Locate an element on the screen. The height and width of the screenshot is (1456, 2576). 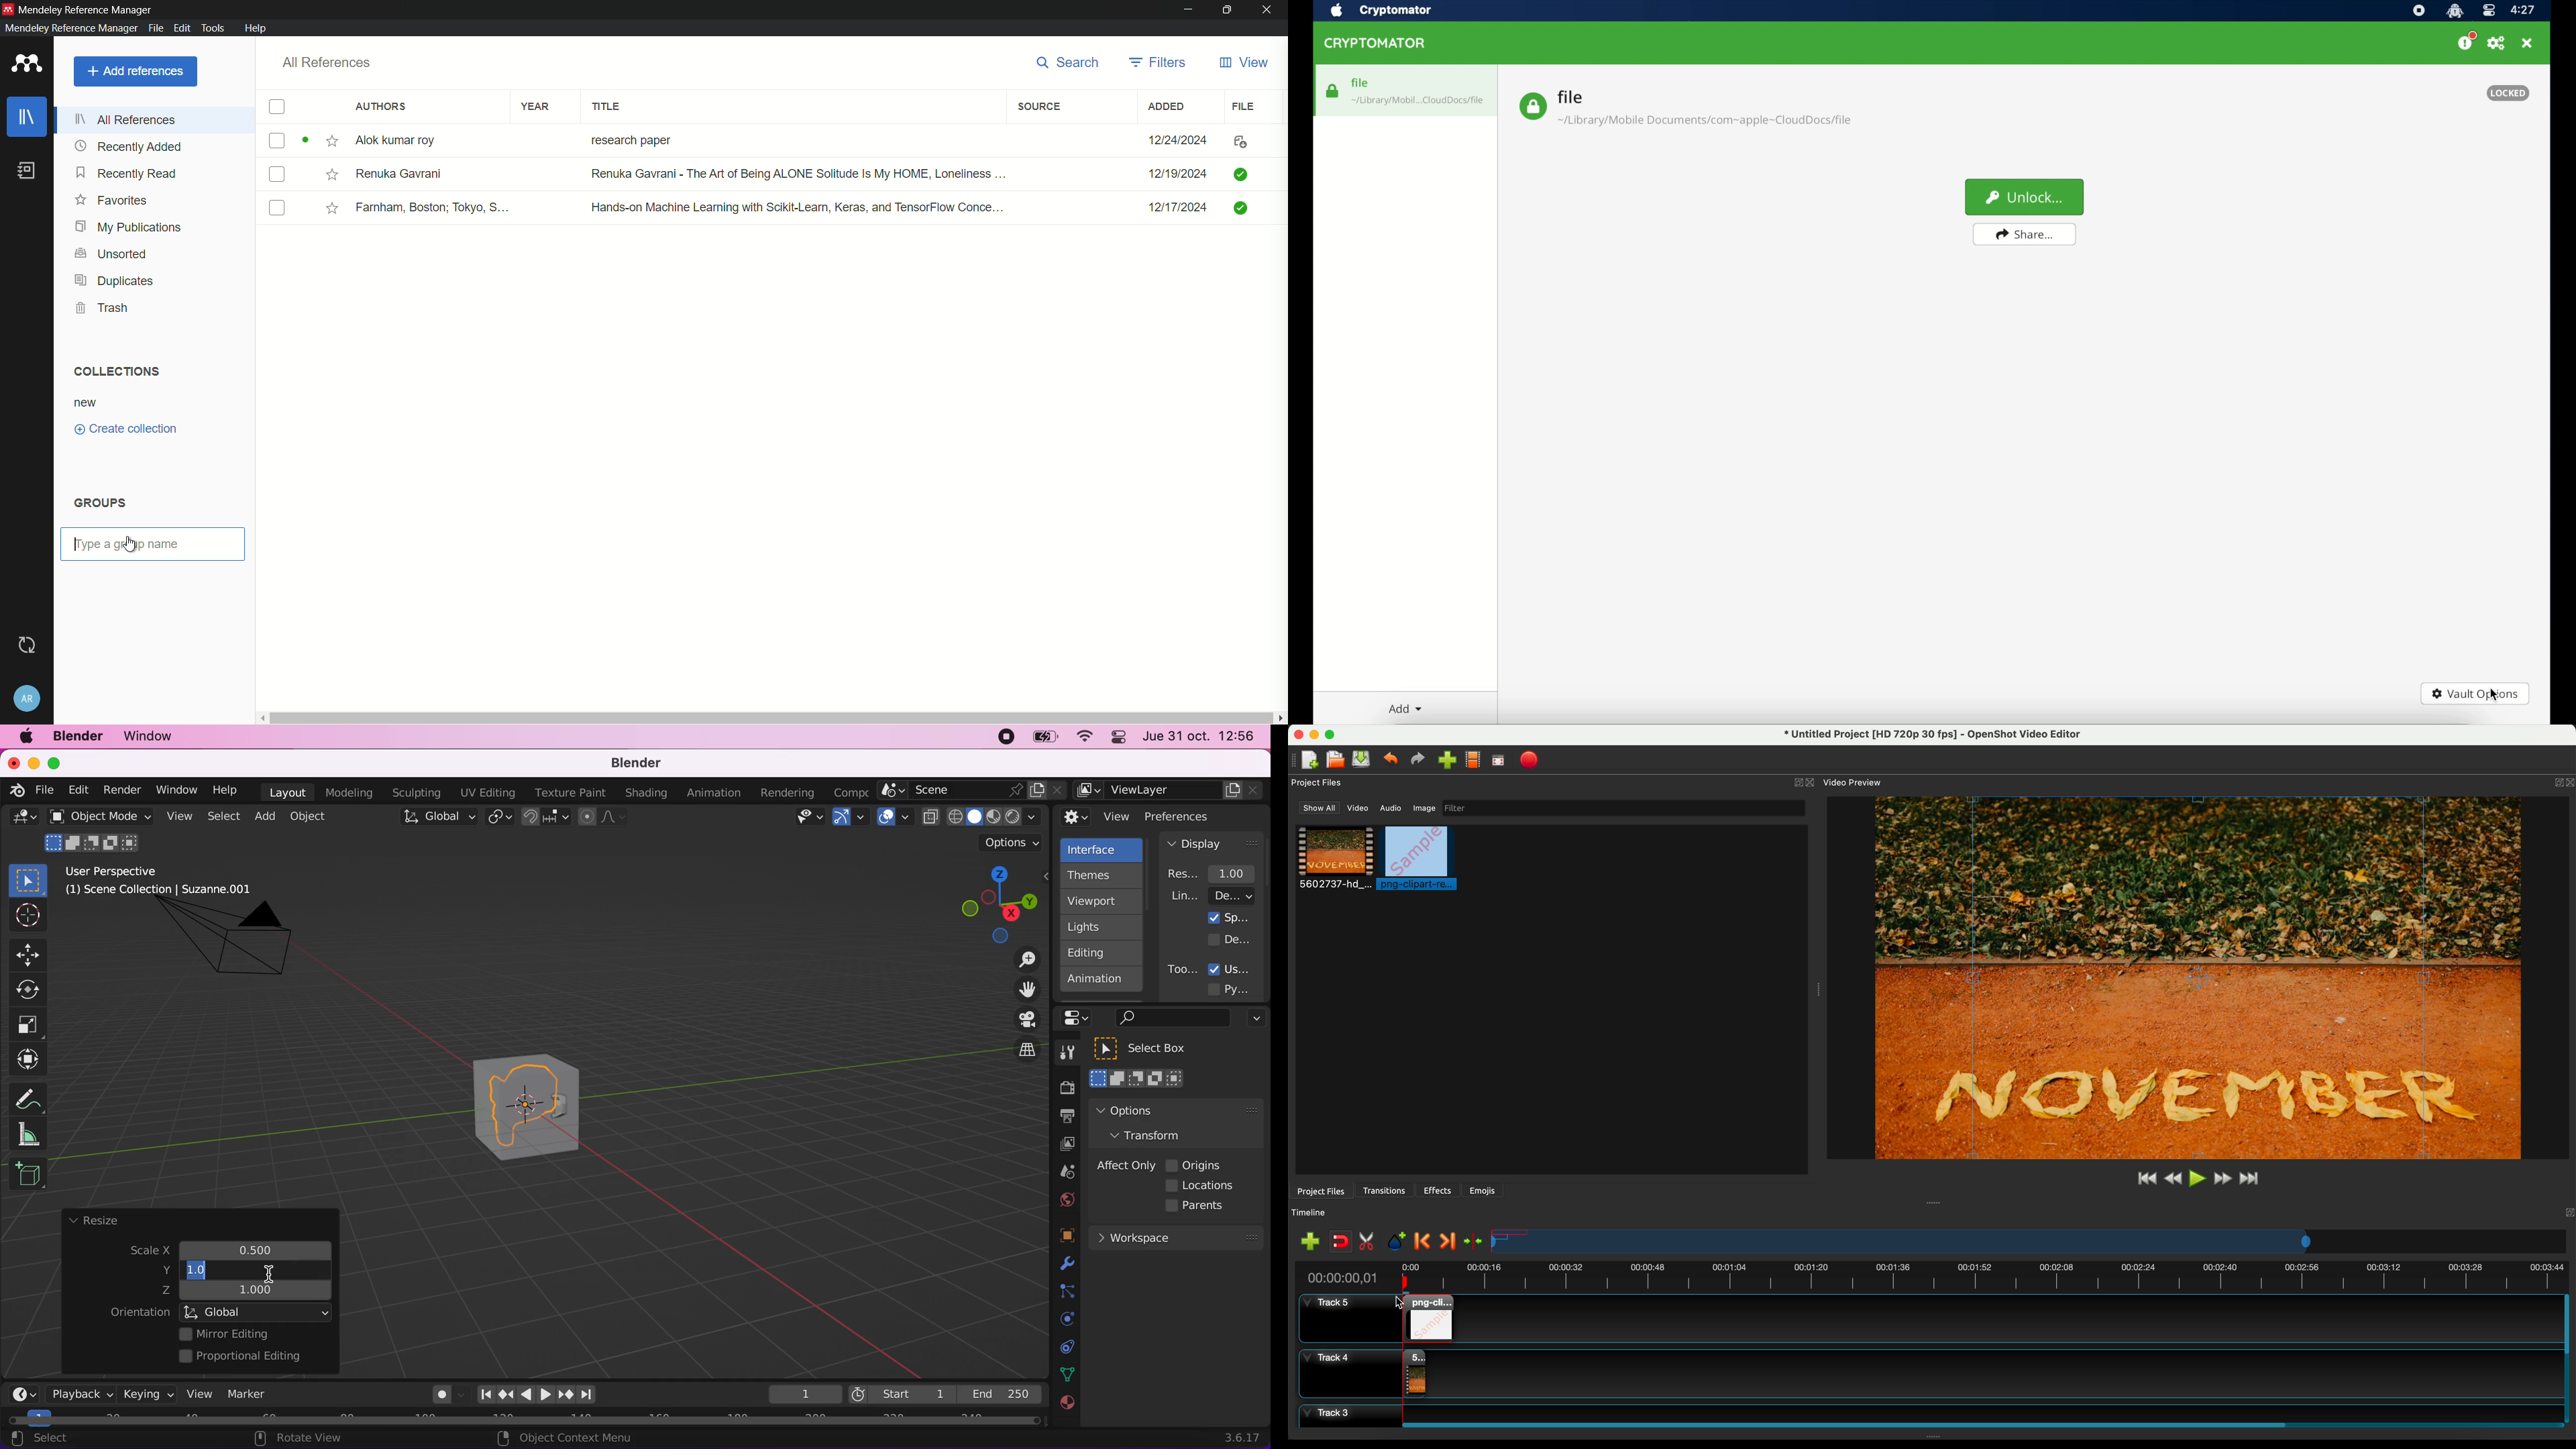
scene is located at coordinates (1063, 1173).